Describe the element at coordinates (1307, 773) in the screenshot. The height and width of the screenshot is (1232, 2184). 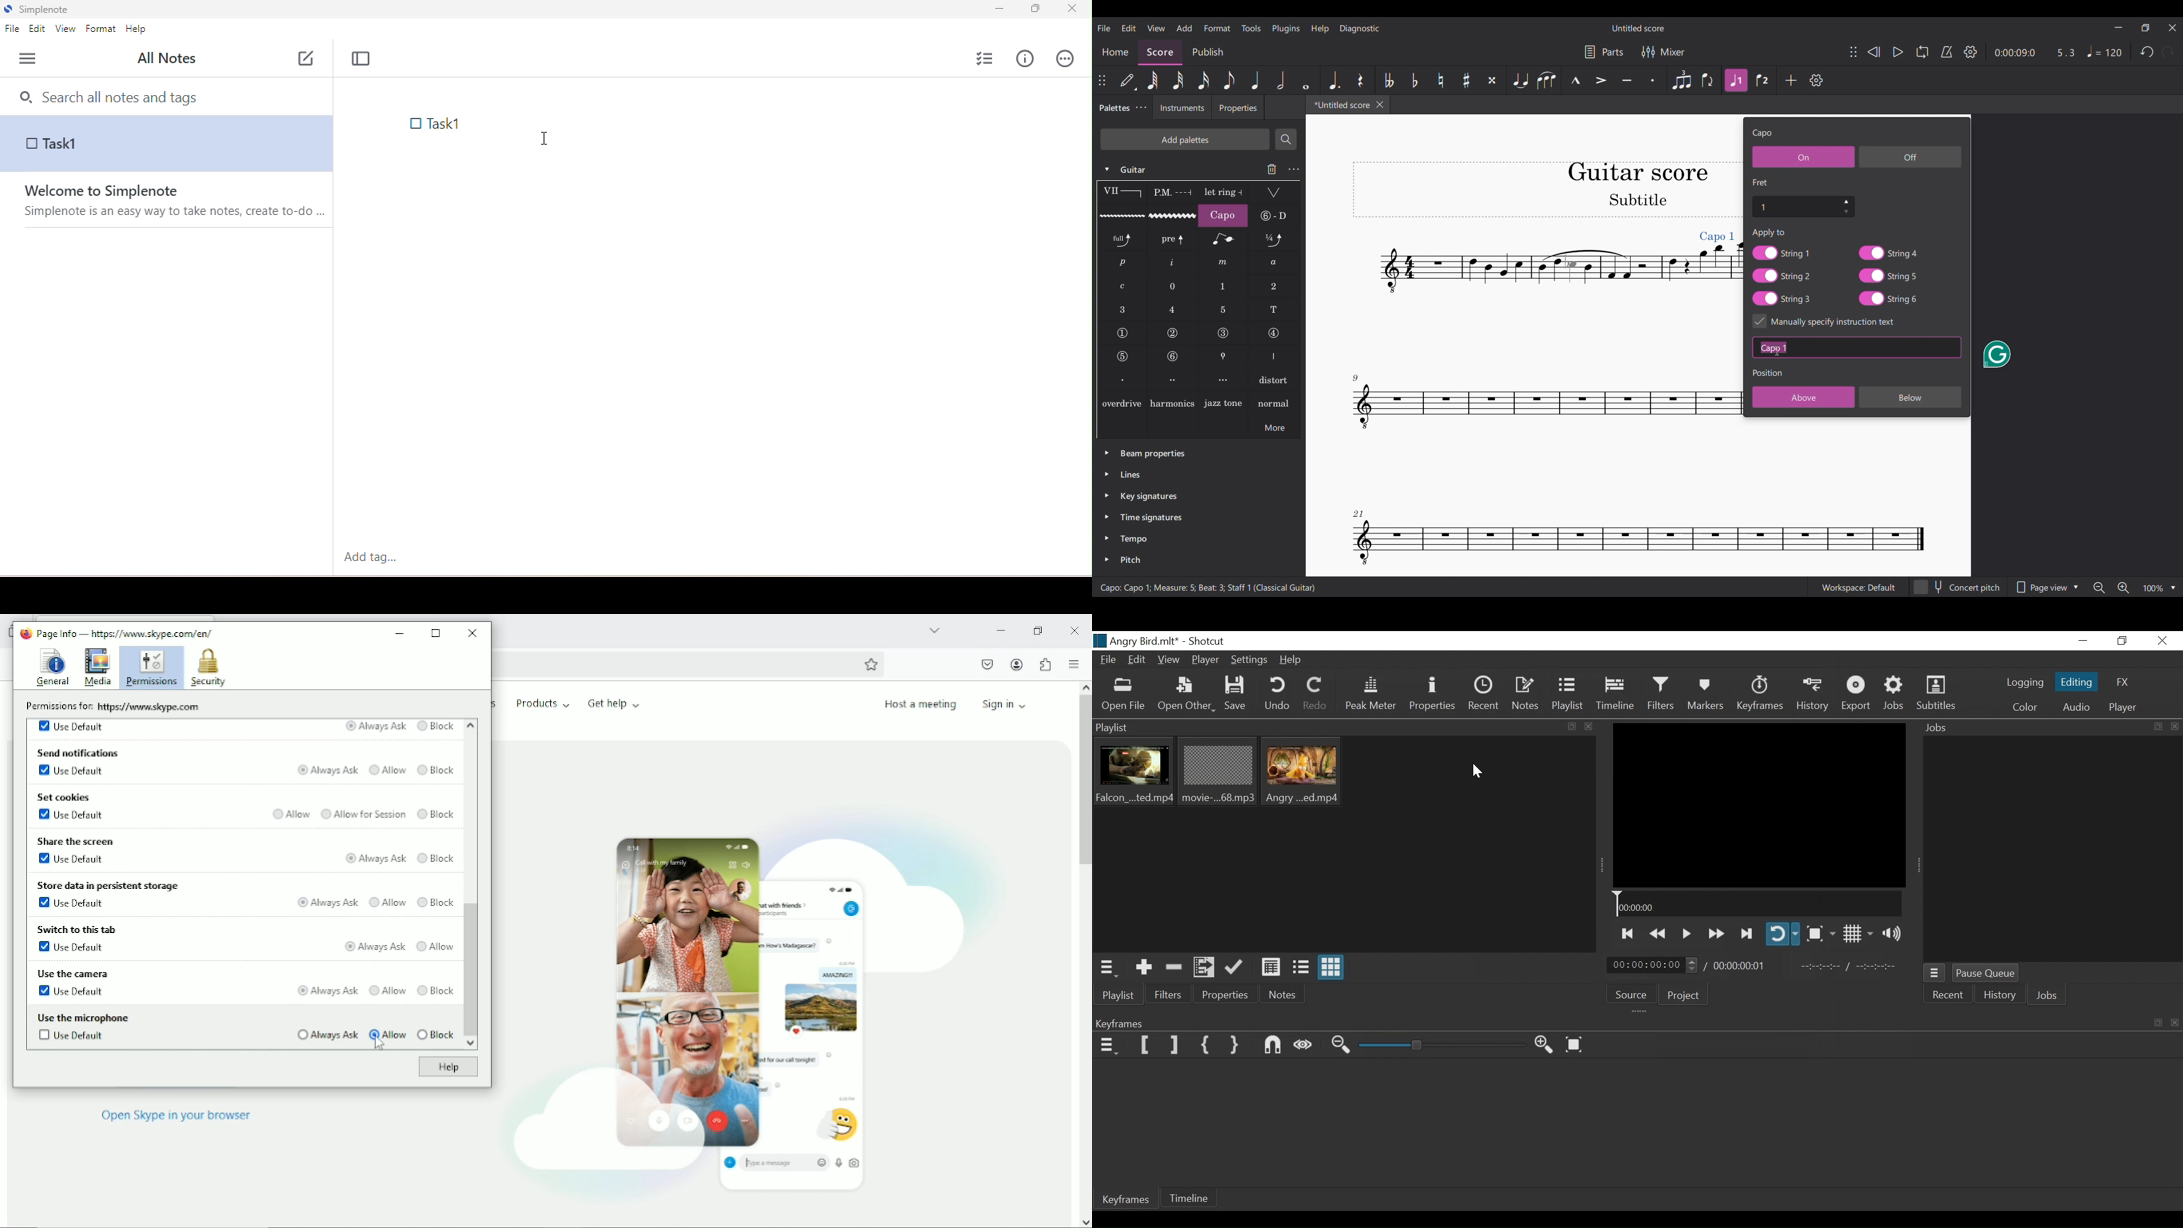
I see `Clip` at that location.